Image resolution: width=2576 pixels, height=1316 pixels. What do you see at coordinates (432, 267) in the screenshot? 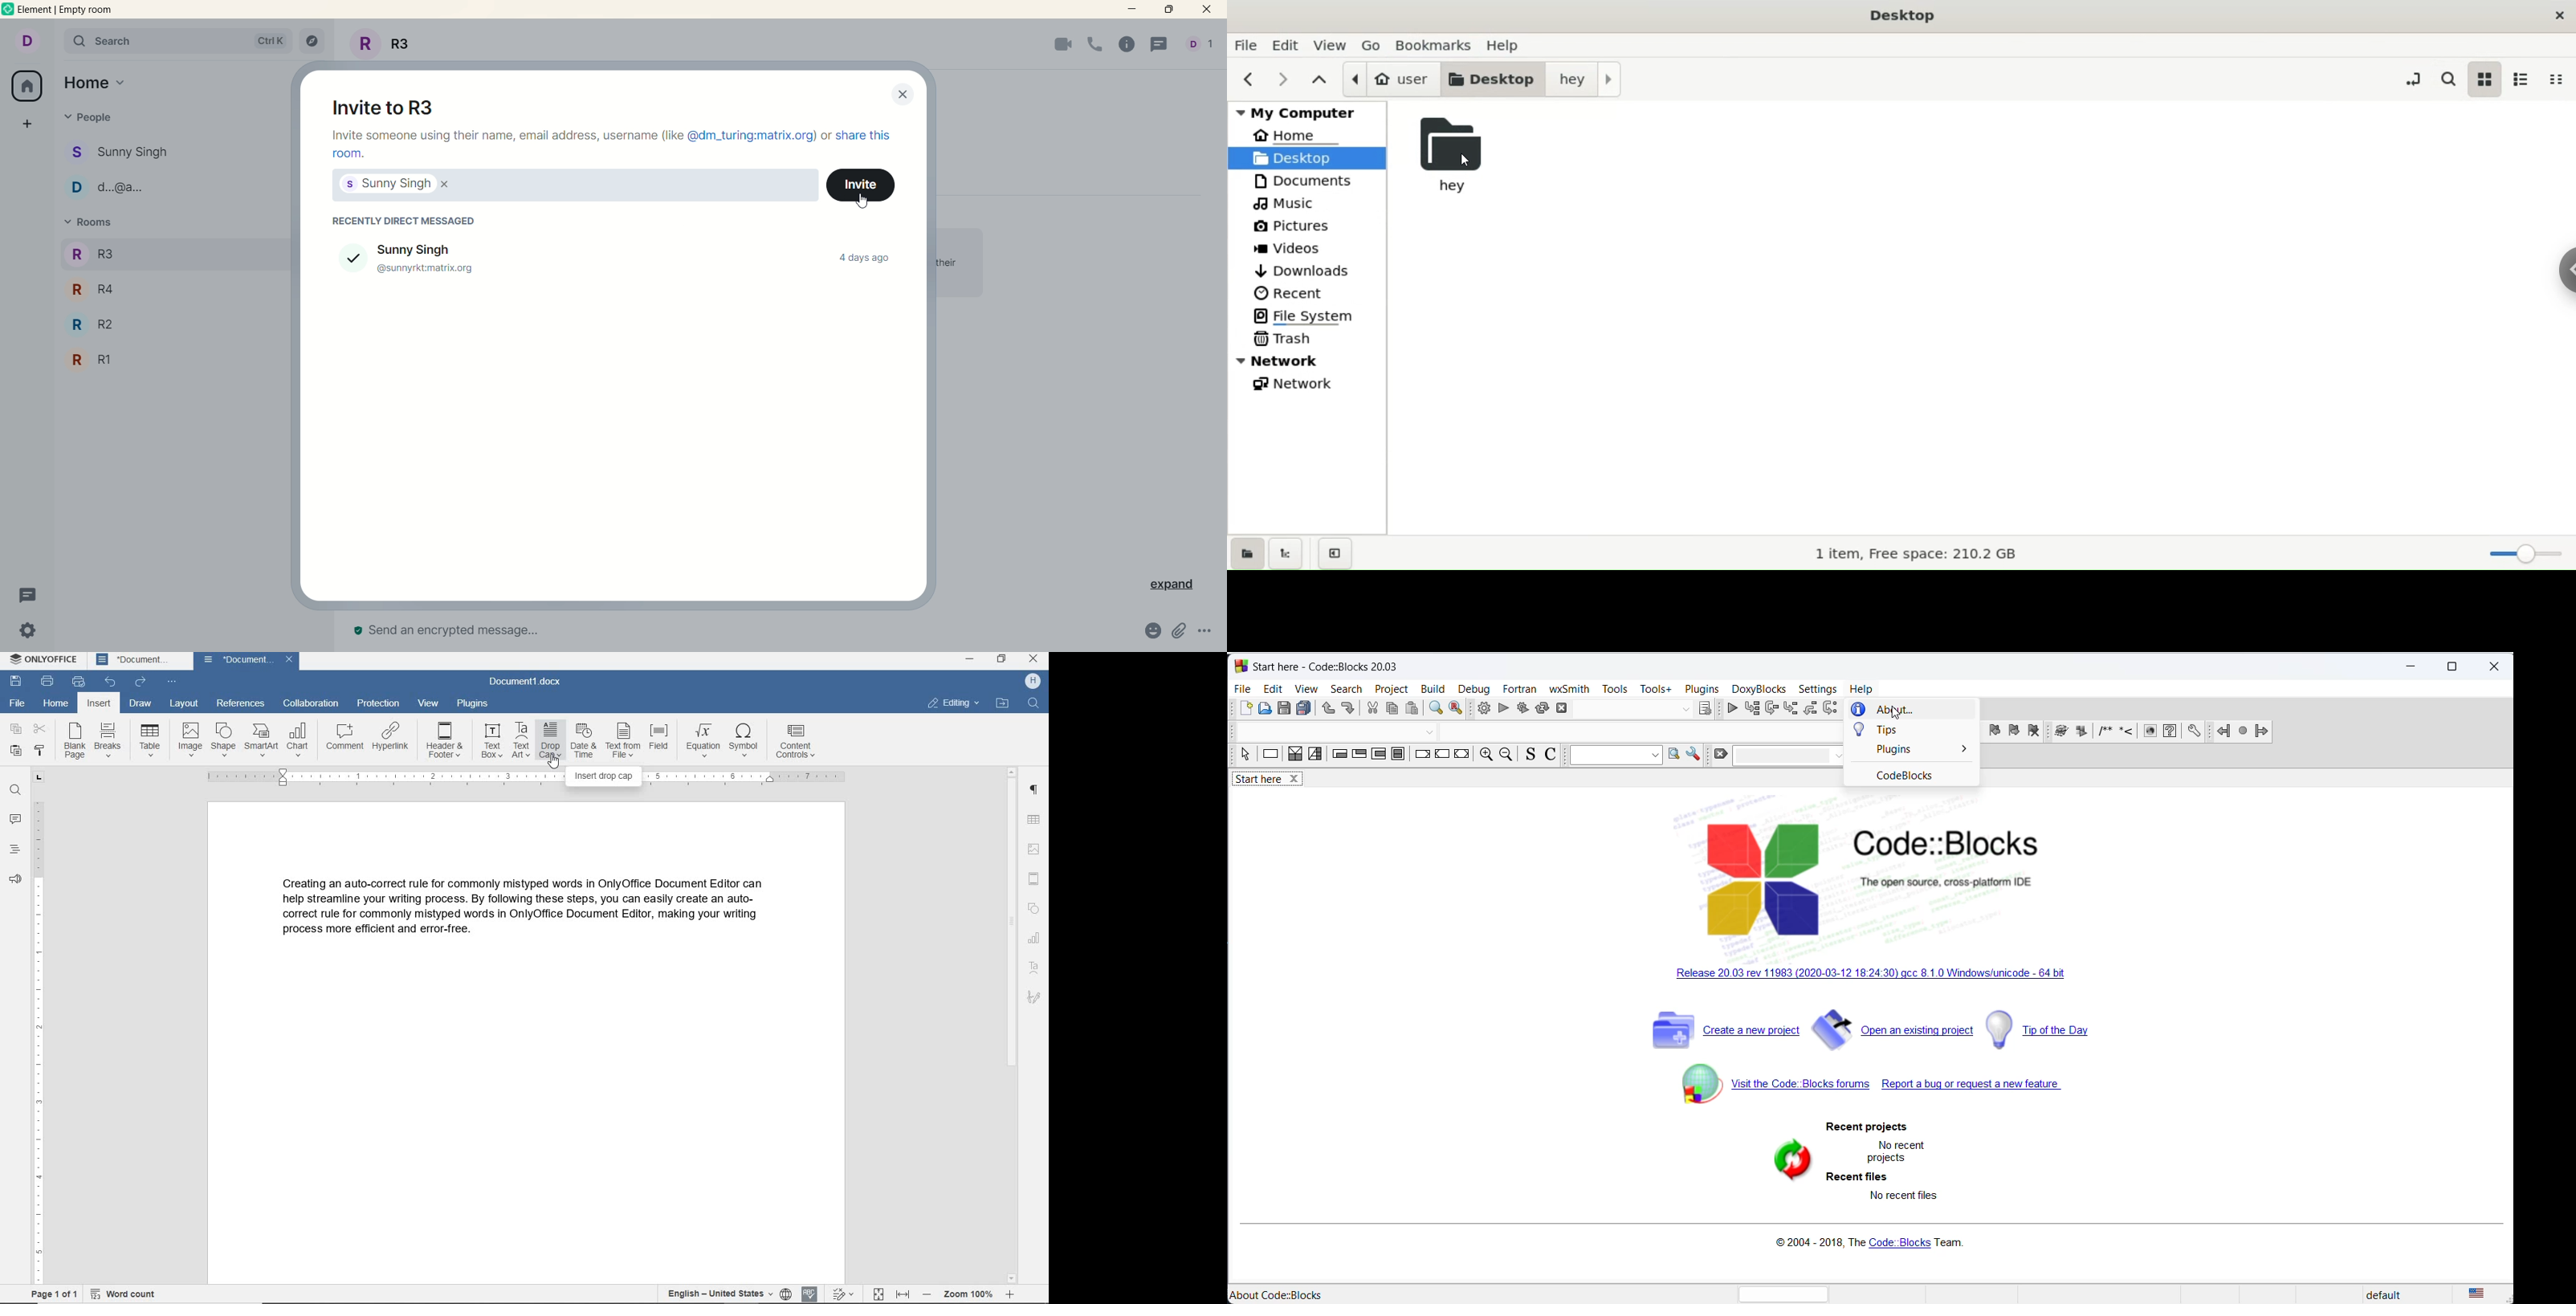
I see `@sunnyrkt:matrix.org` at bounding box center [432, 267].